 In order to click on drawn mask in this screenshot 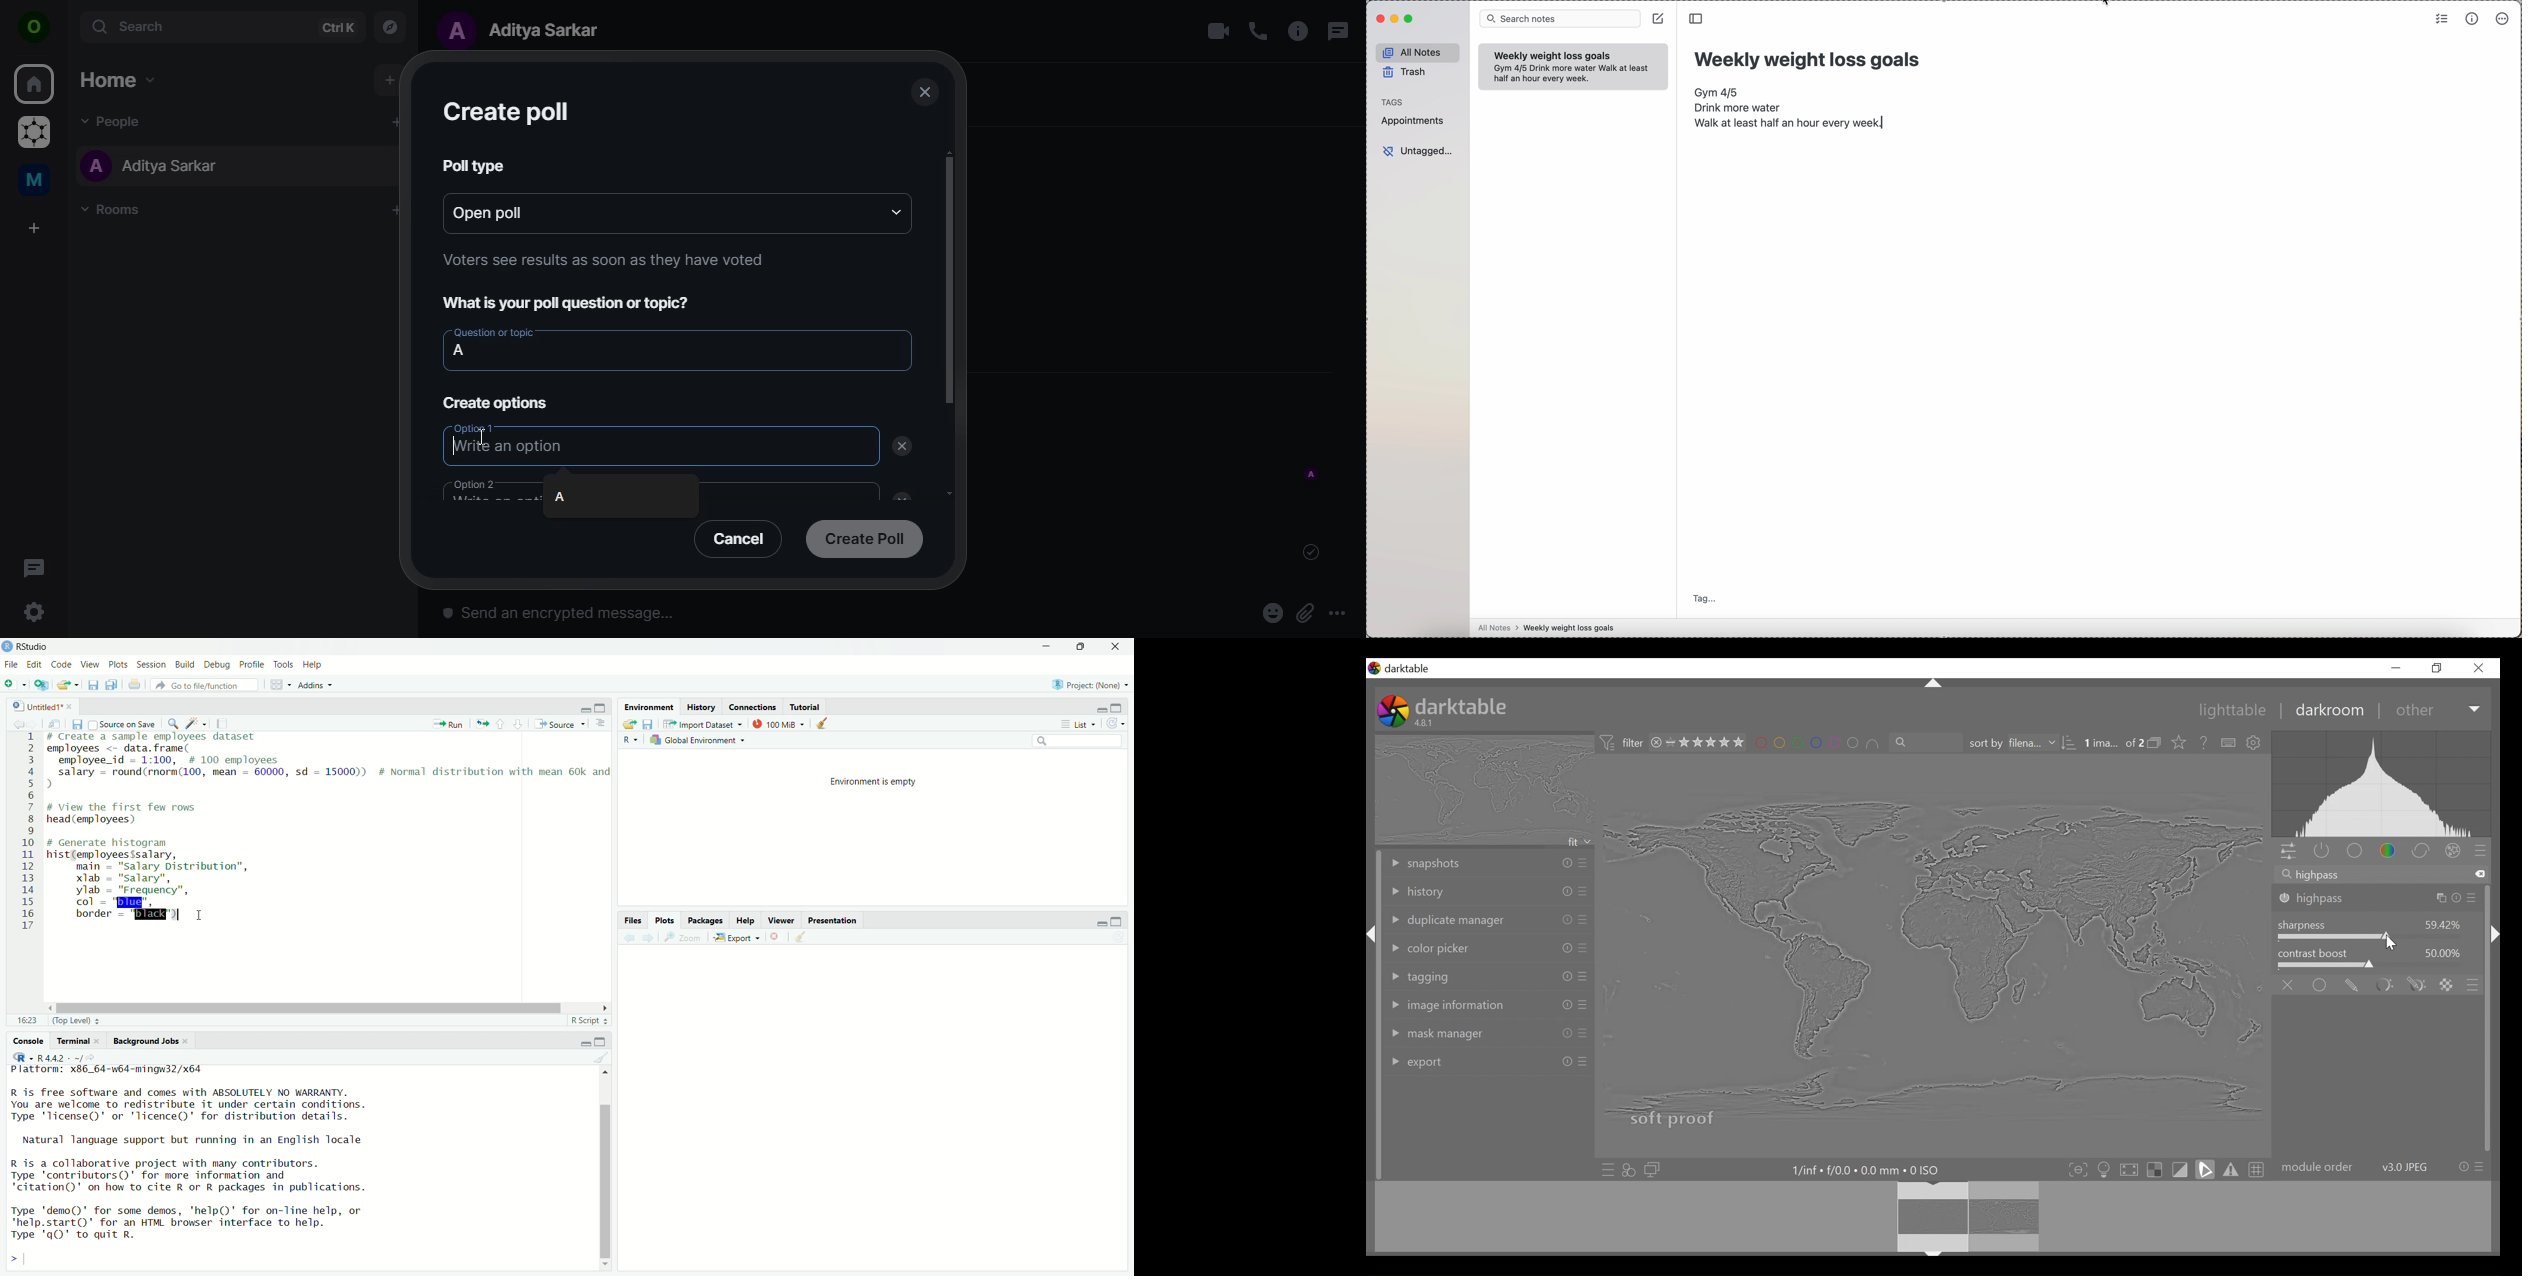, I will do `click(2350, 984)`.